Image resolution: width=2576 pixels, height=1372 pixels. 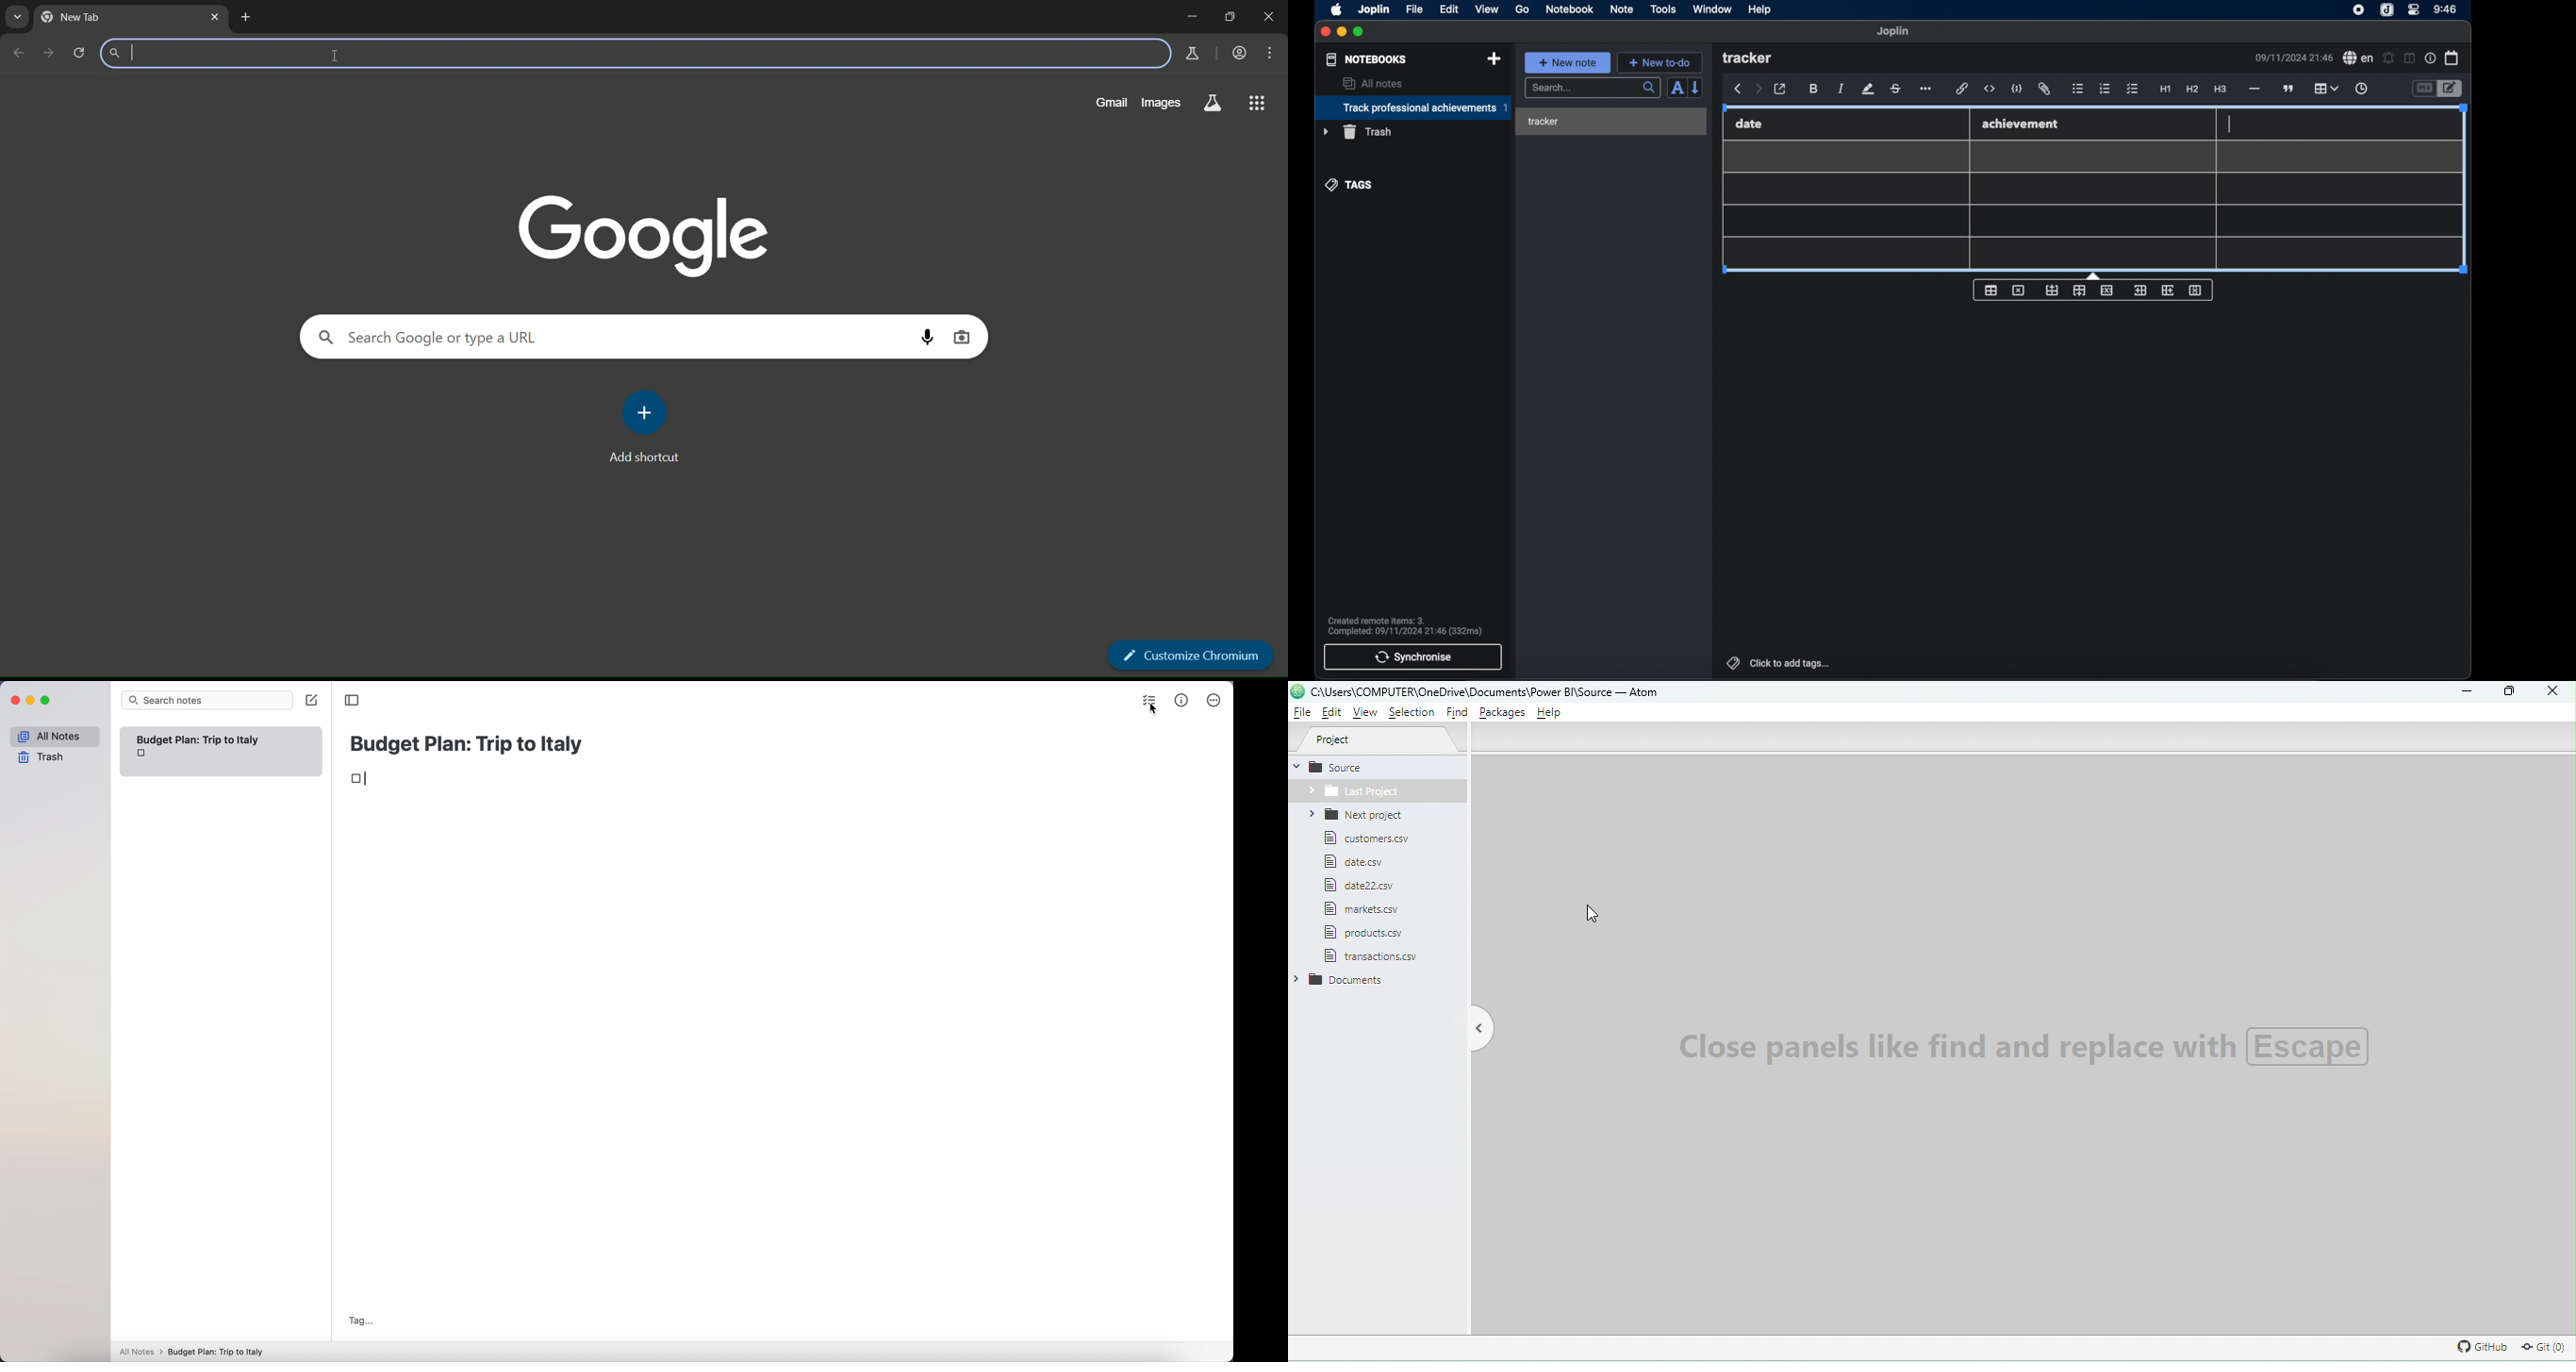 What do you see at coordinates (50, 56) in the screenshot?
I see `go forward one page` at bounding box center [50, 56].